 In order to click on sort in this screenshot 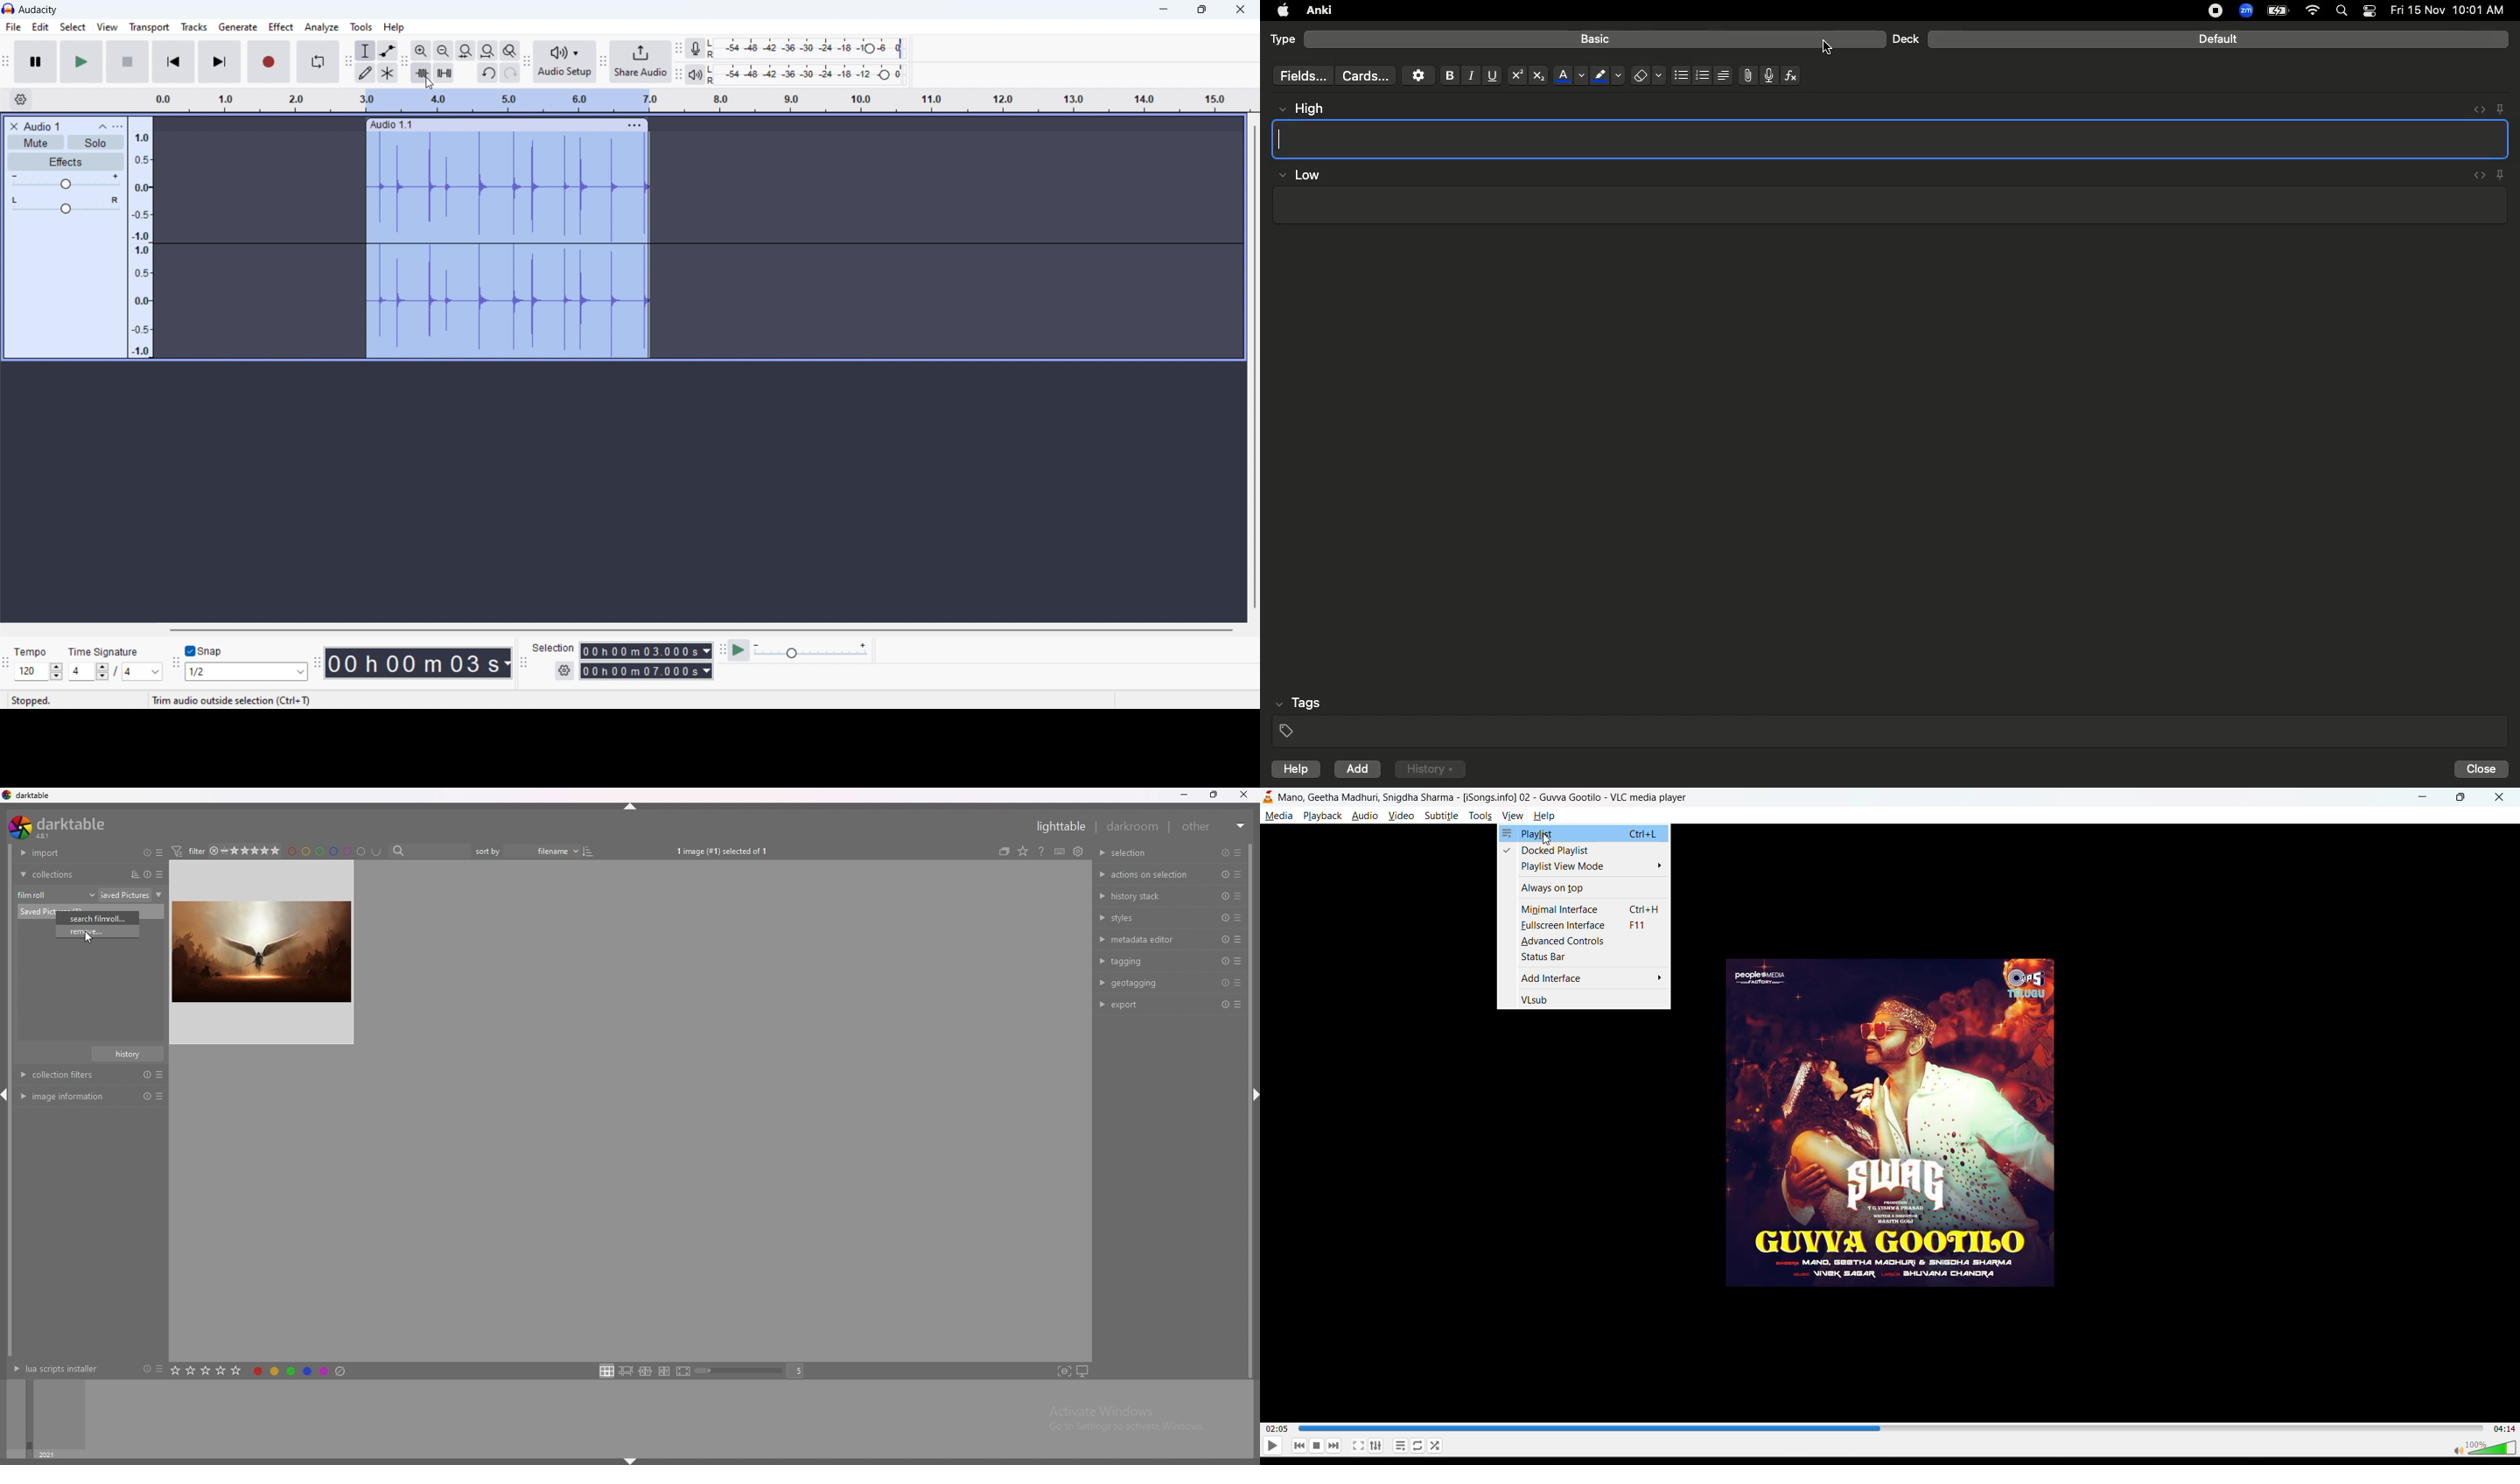, I will do `click(132, 874)`.